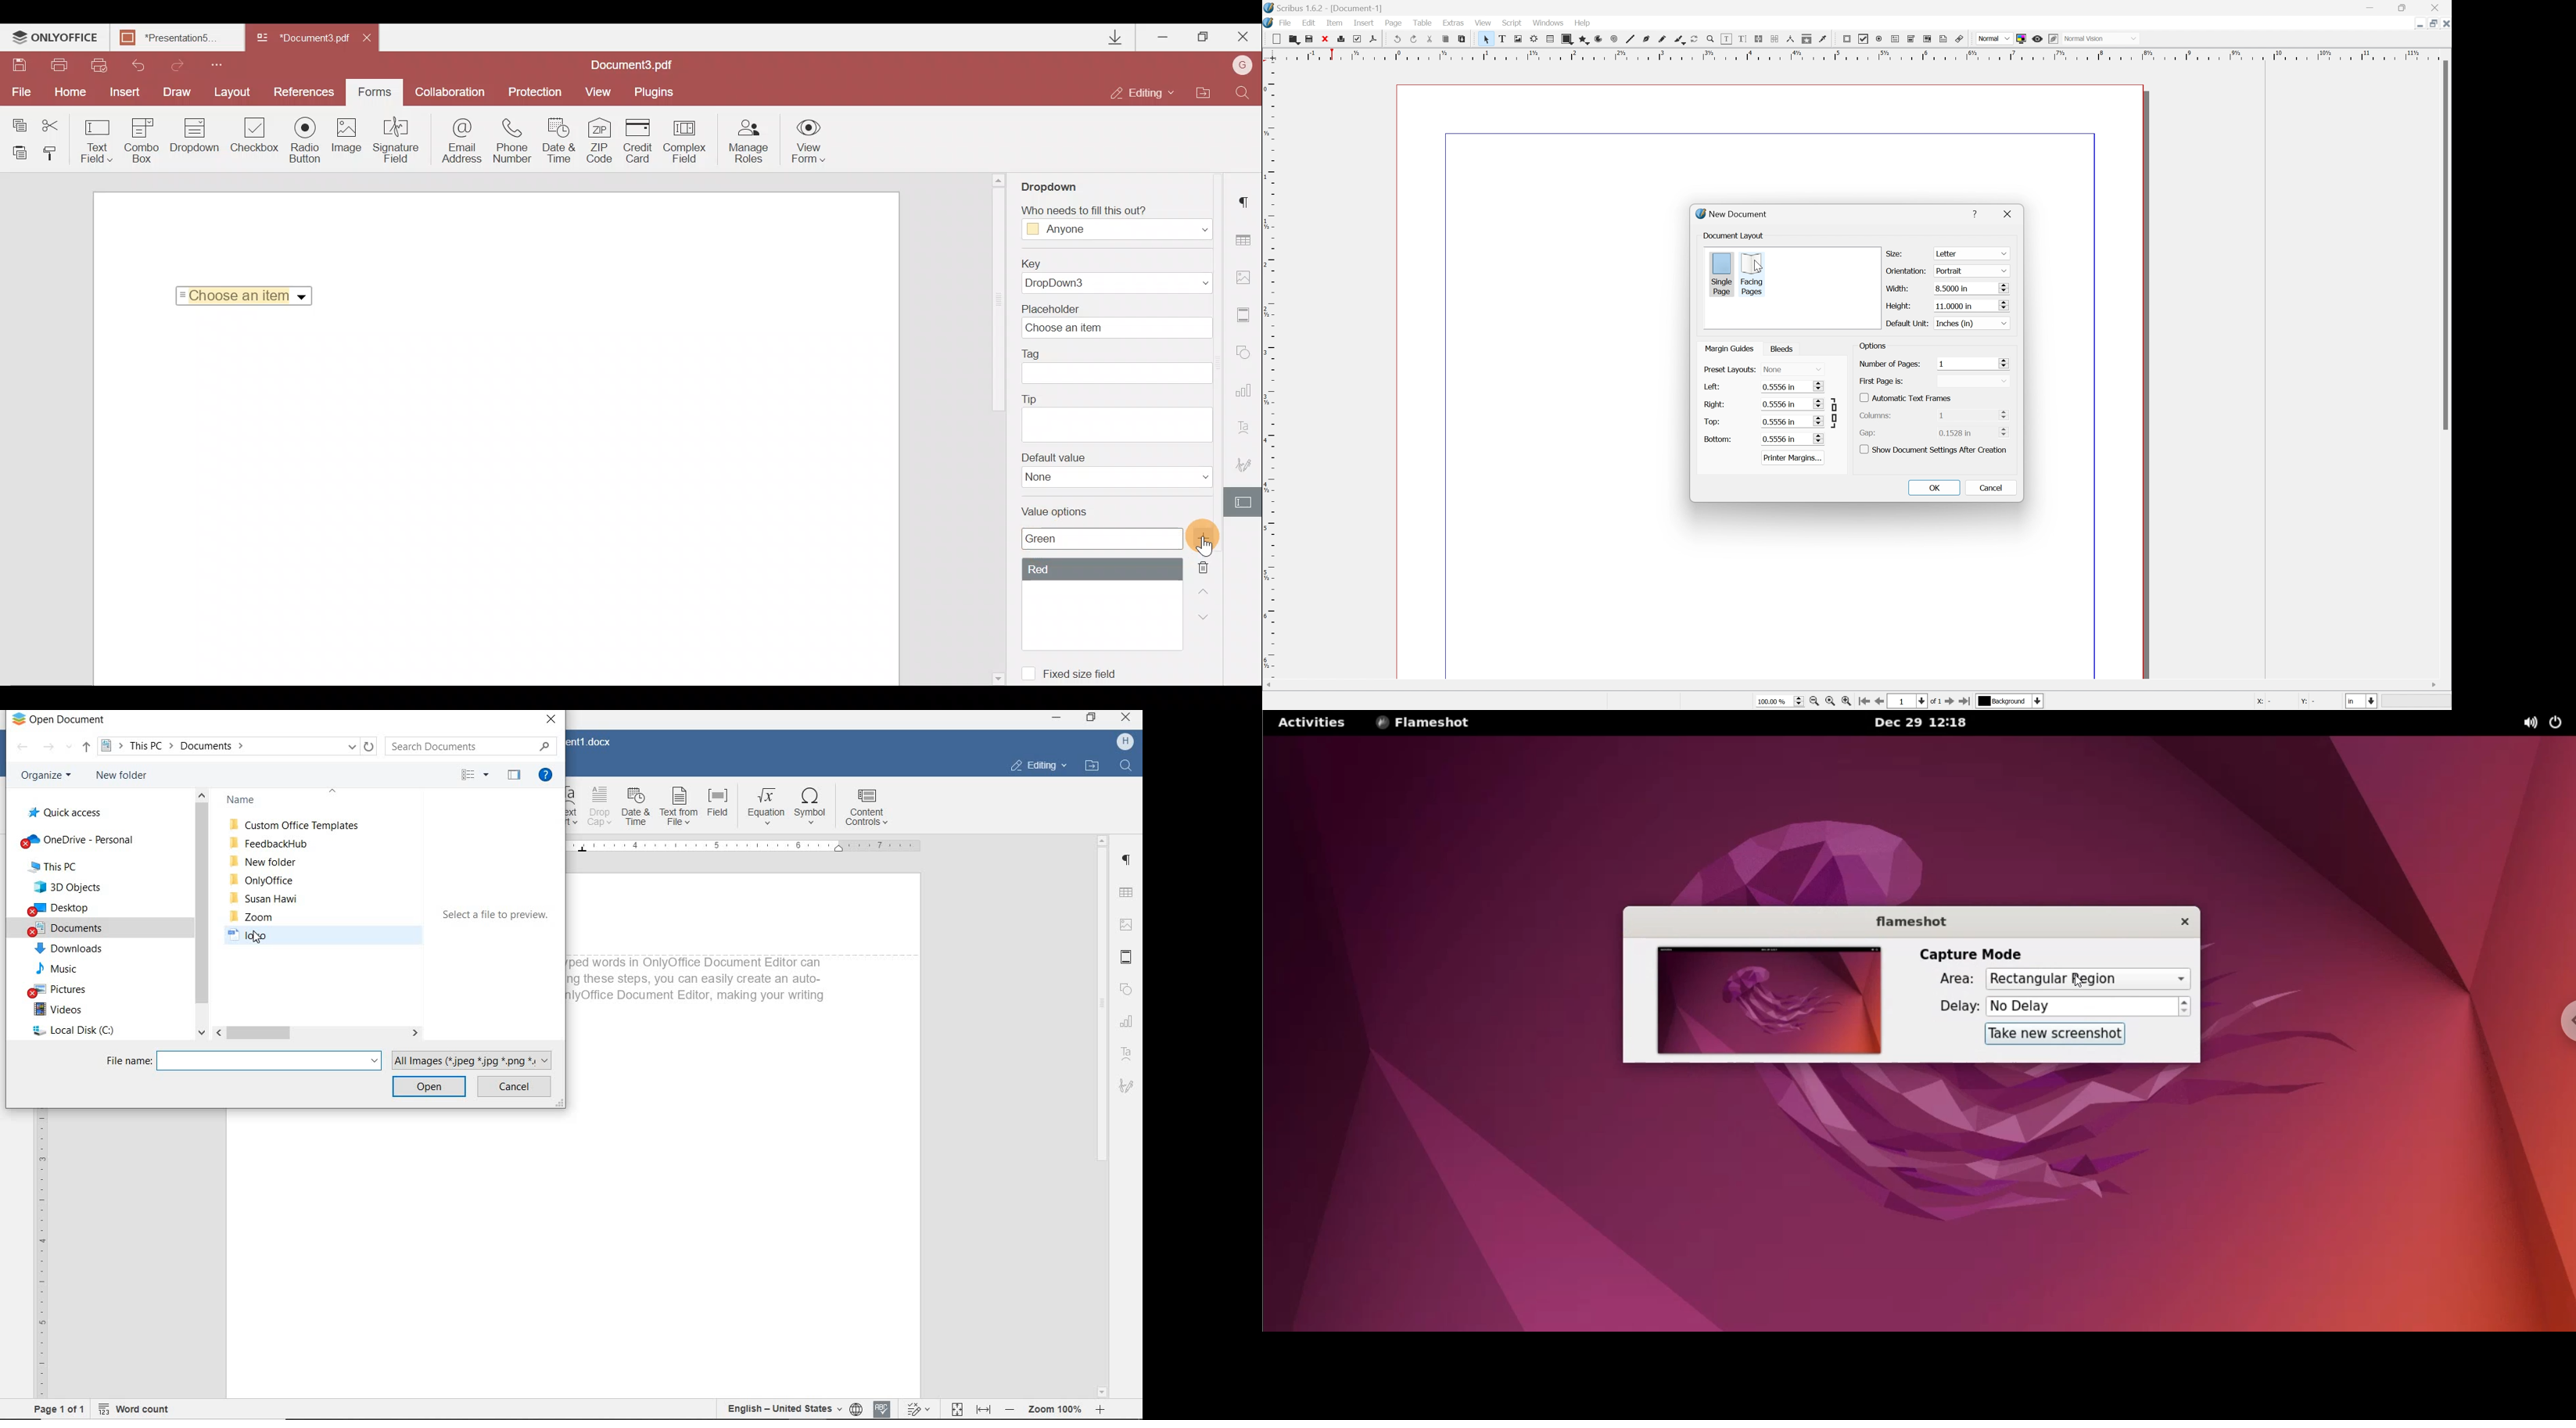 This screenshot has height=1428, width=2576. Describe the element at coordinates (1792, 439) in the screenshot. I see `0.5556 in` at that location.